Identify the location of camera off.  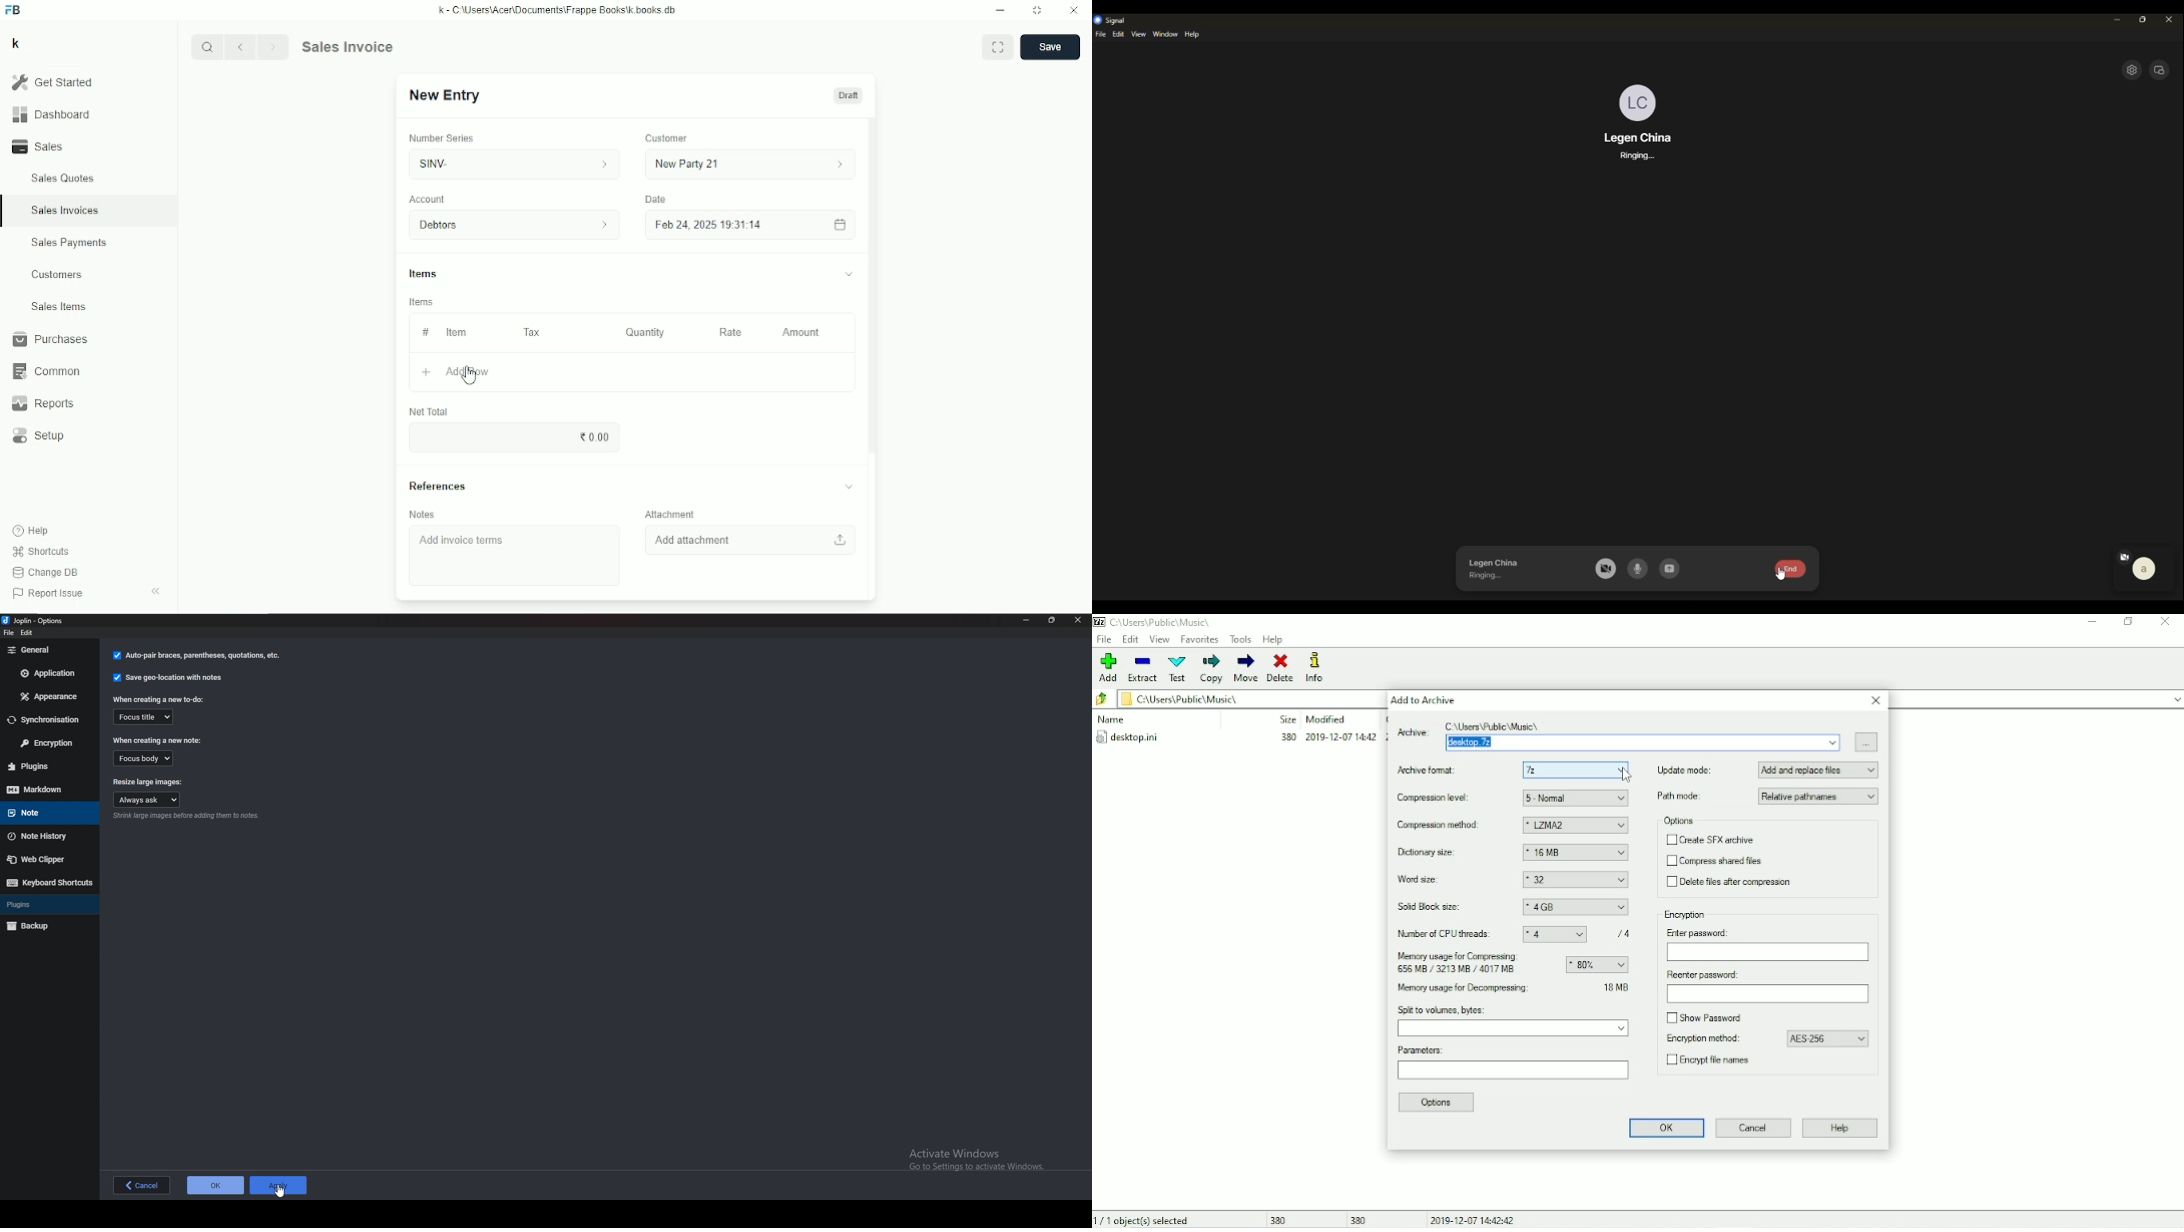
(1608, 569).